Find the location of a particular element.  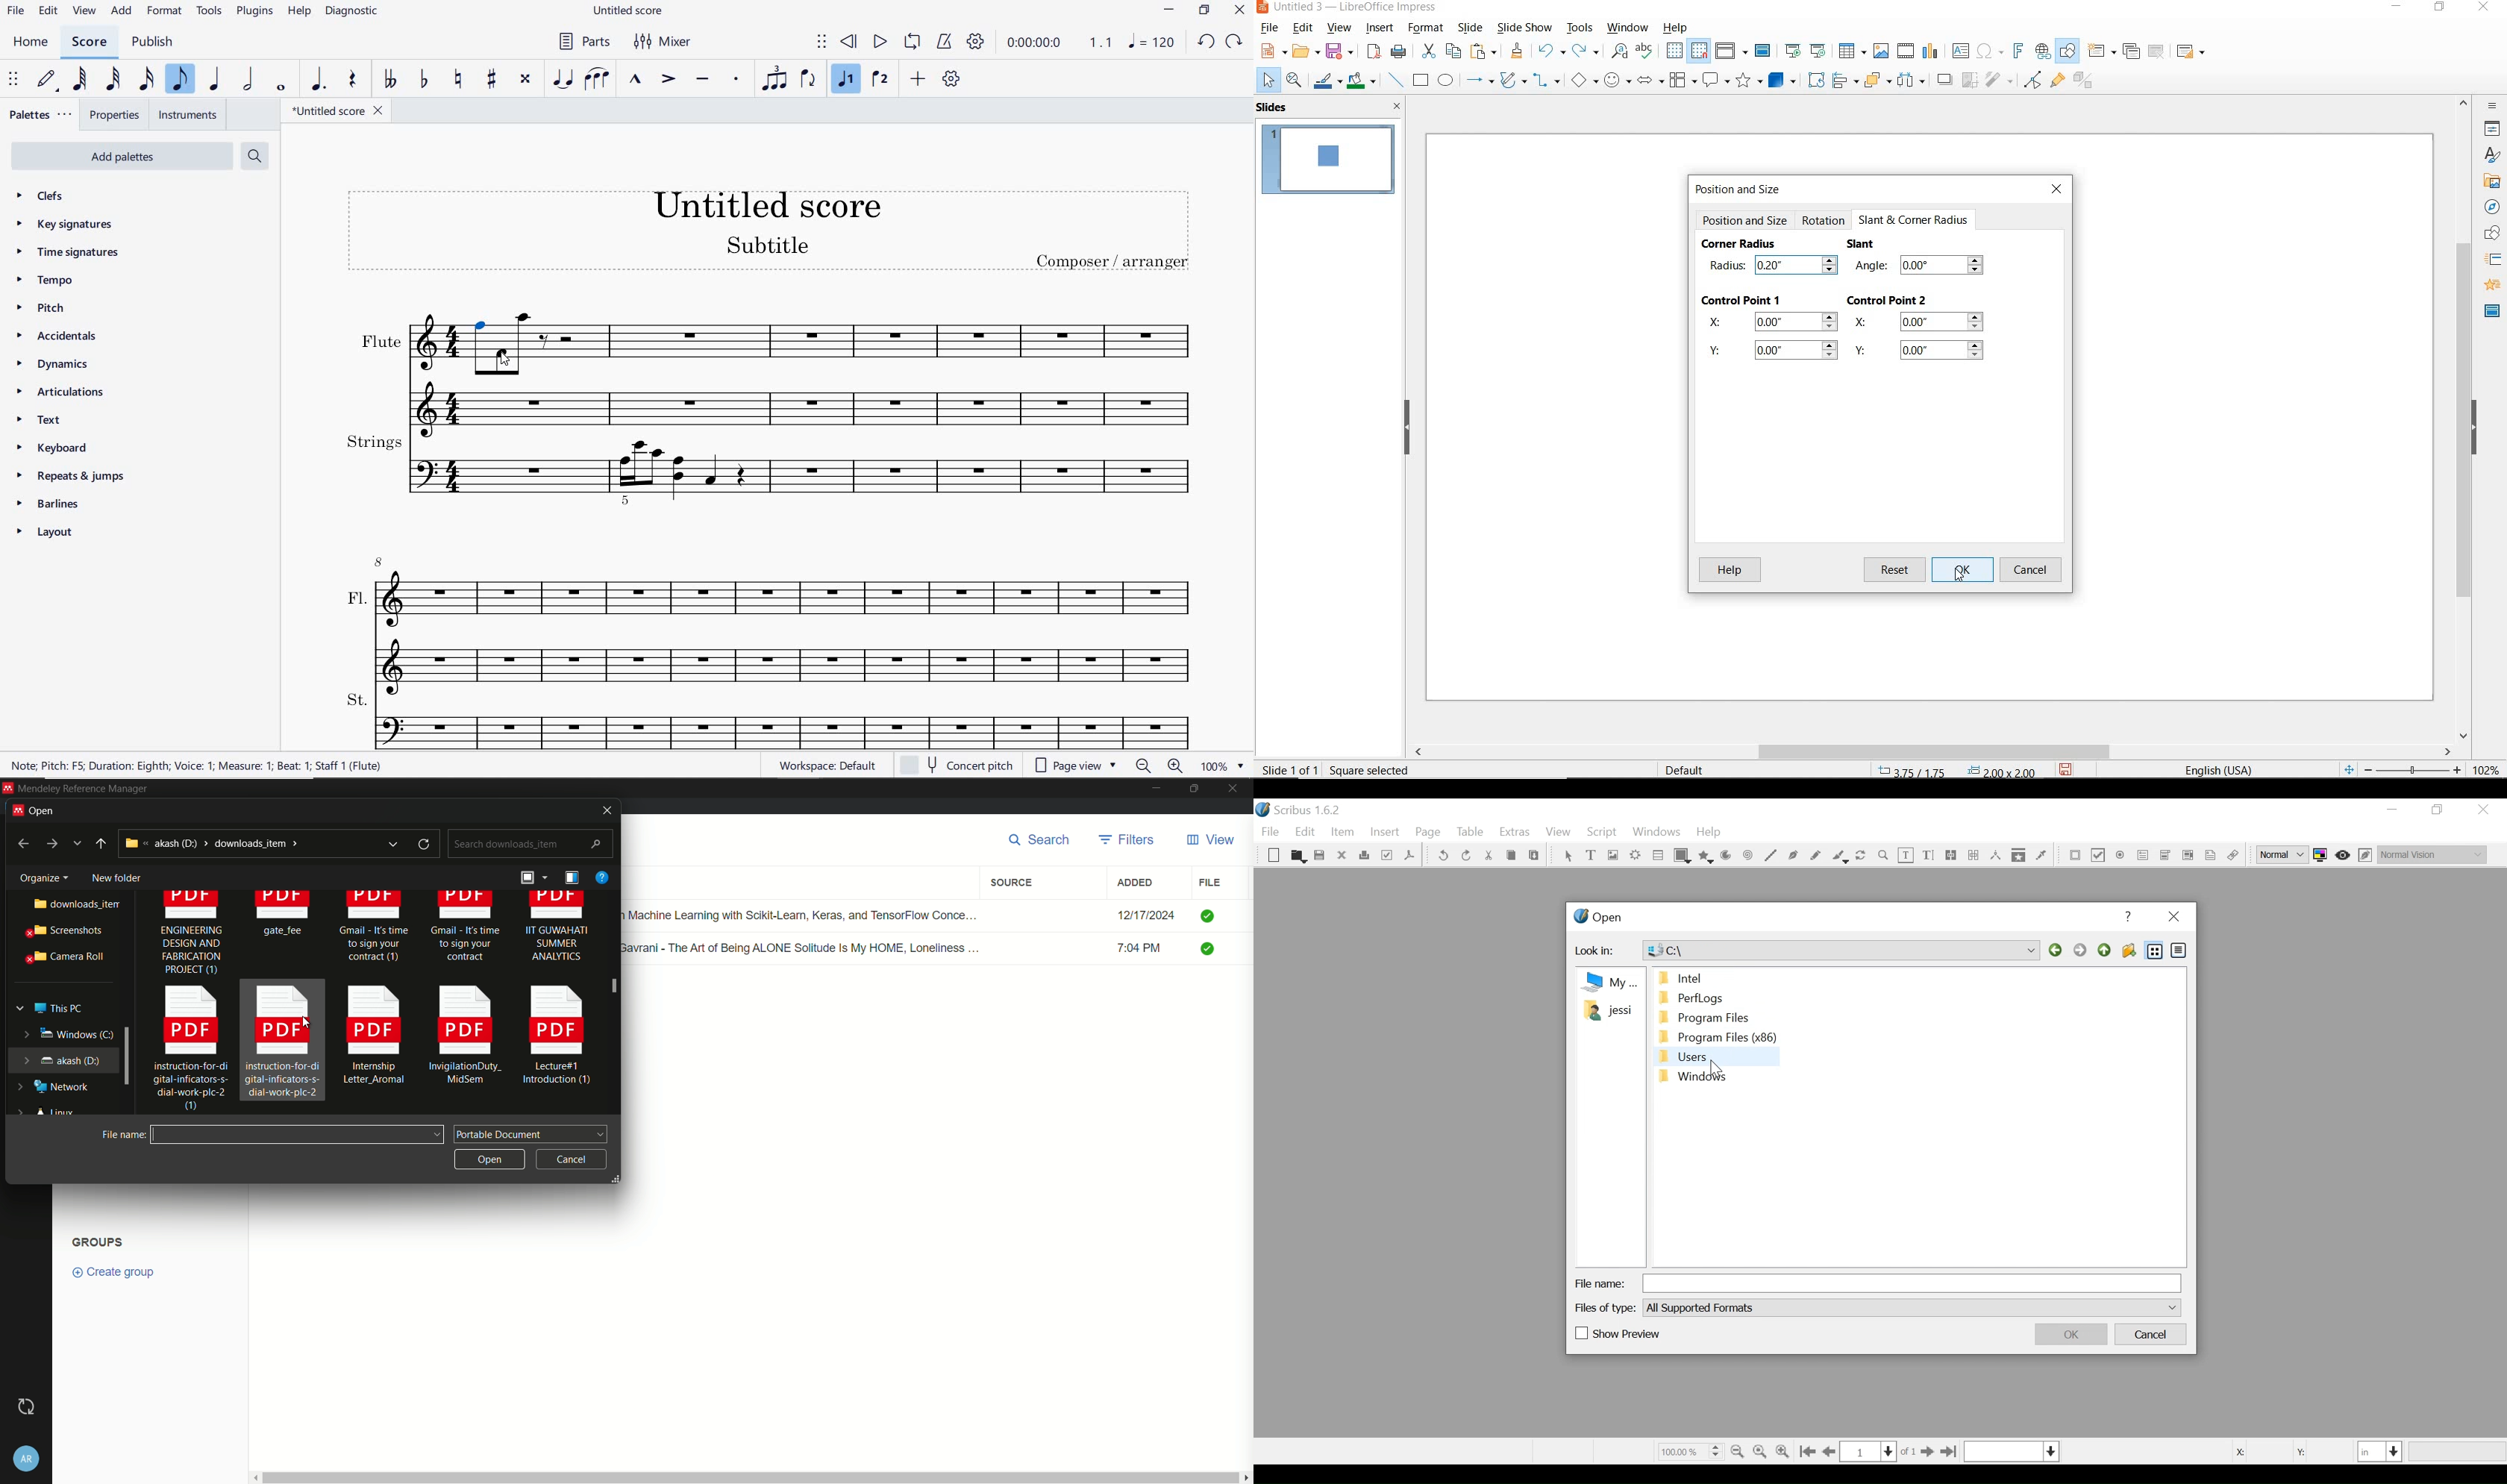

FILE NAME is located at coordinates (341, 110).